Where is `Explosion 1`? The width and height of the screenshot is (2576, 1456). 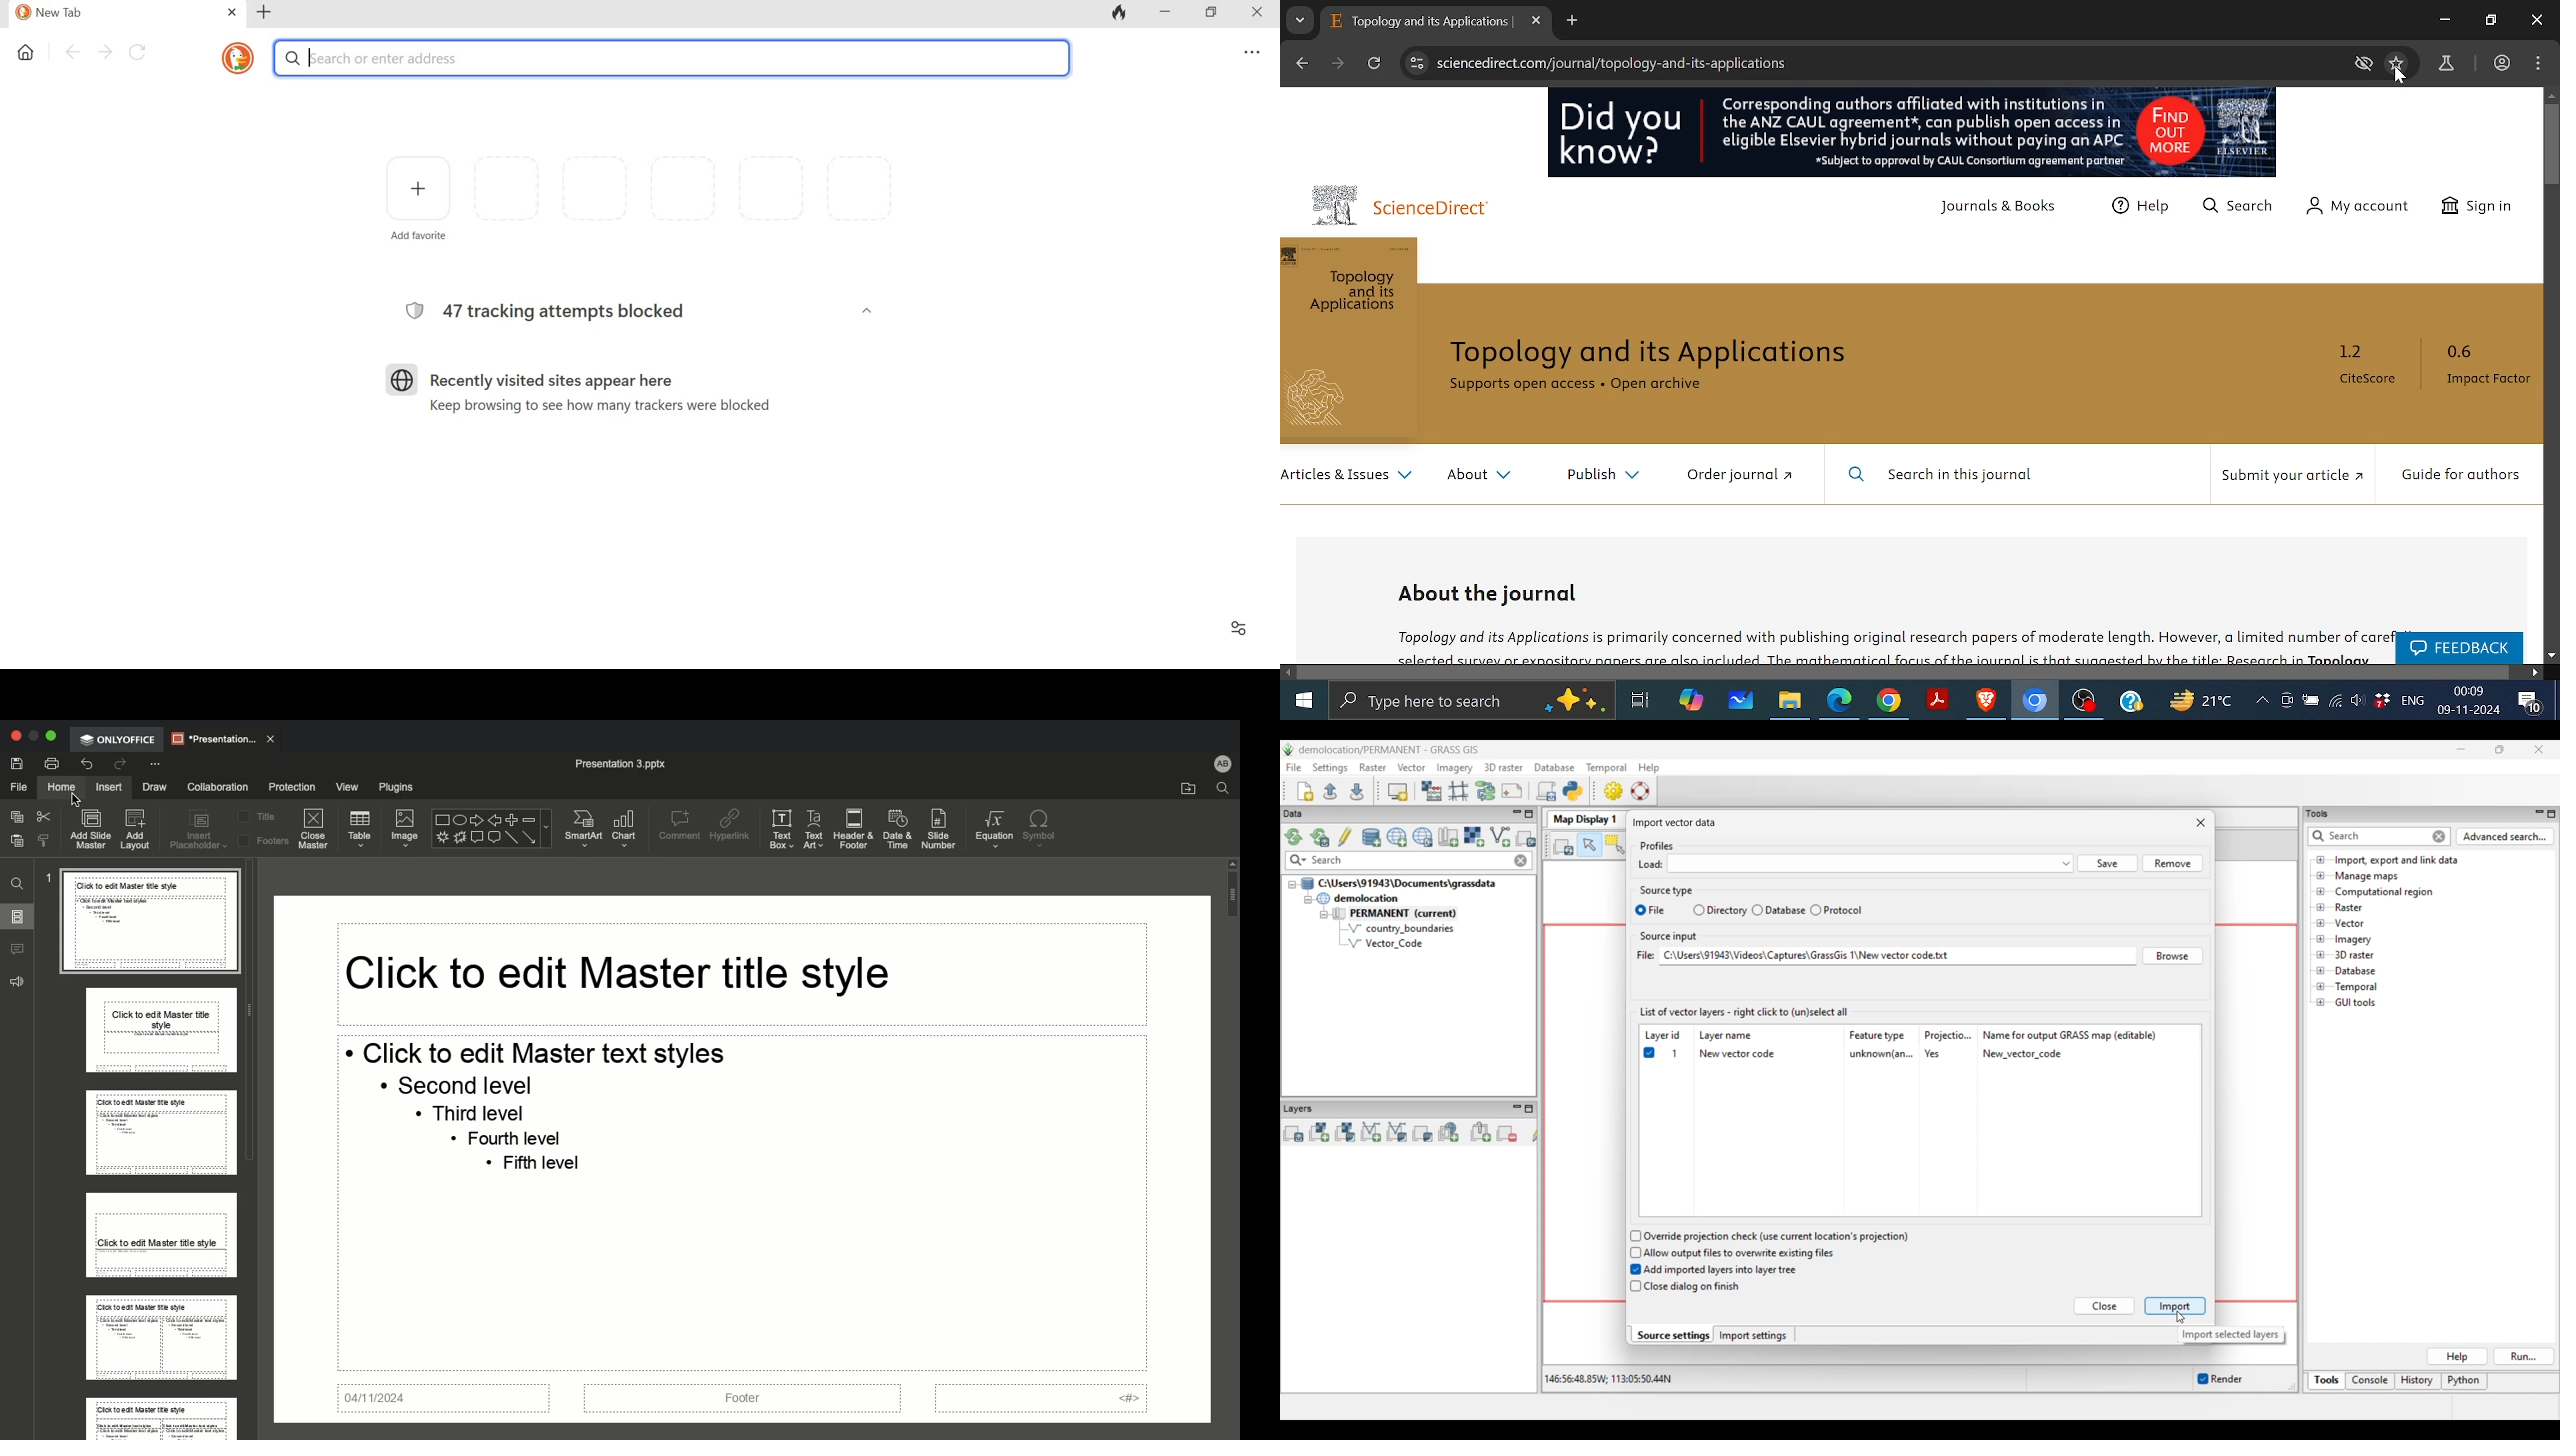
Explosion 1 is located at coordinates (442, 837).